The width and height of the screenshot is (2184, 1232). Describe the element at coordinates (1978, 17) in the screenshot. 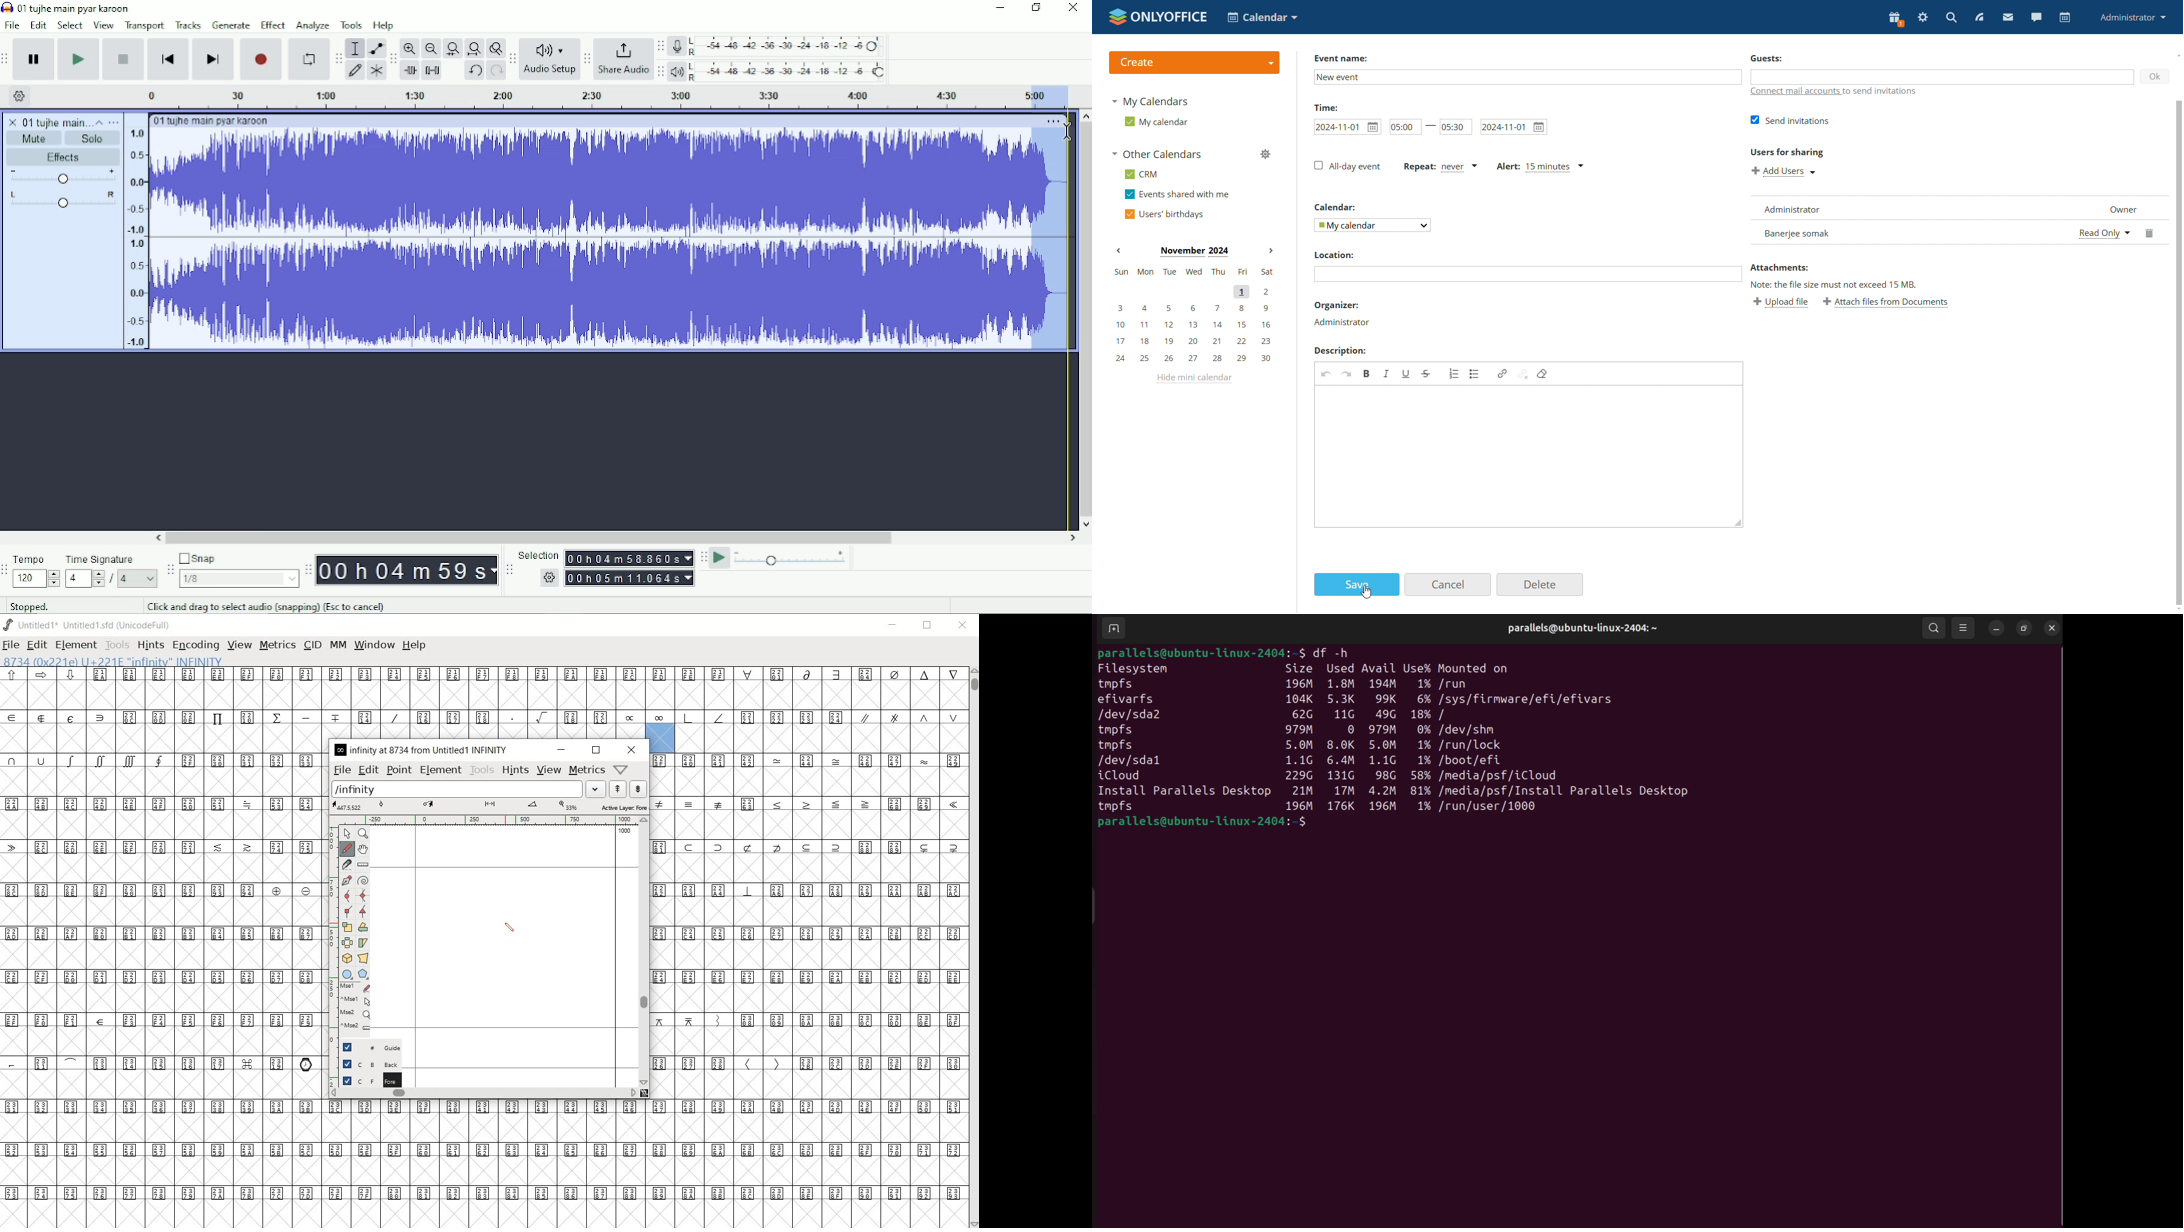

I see `feed` at that location.